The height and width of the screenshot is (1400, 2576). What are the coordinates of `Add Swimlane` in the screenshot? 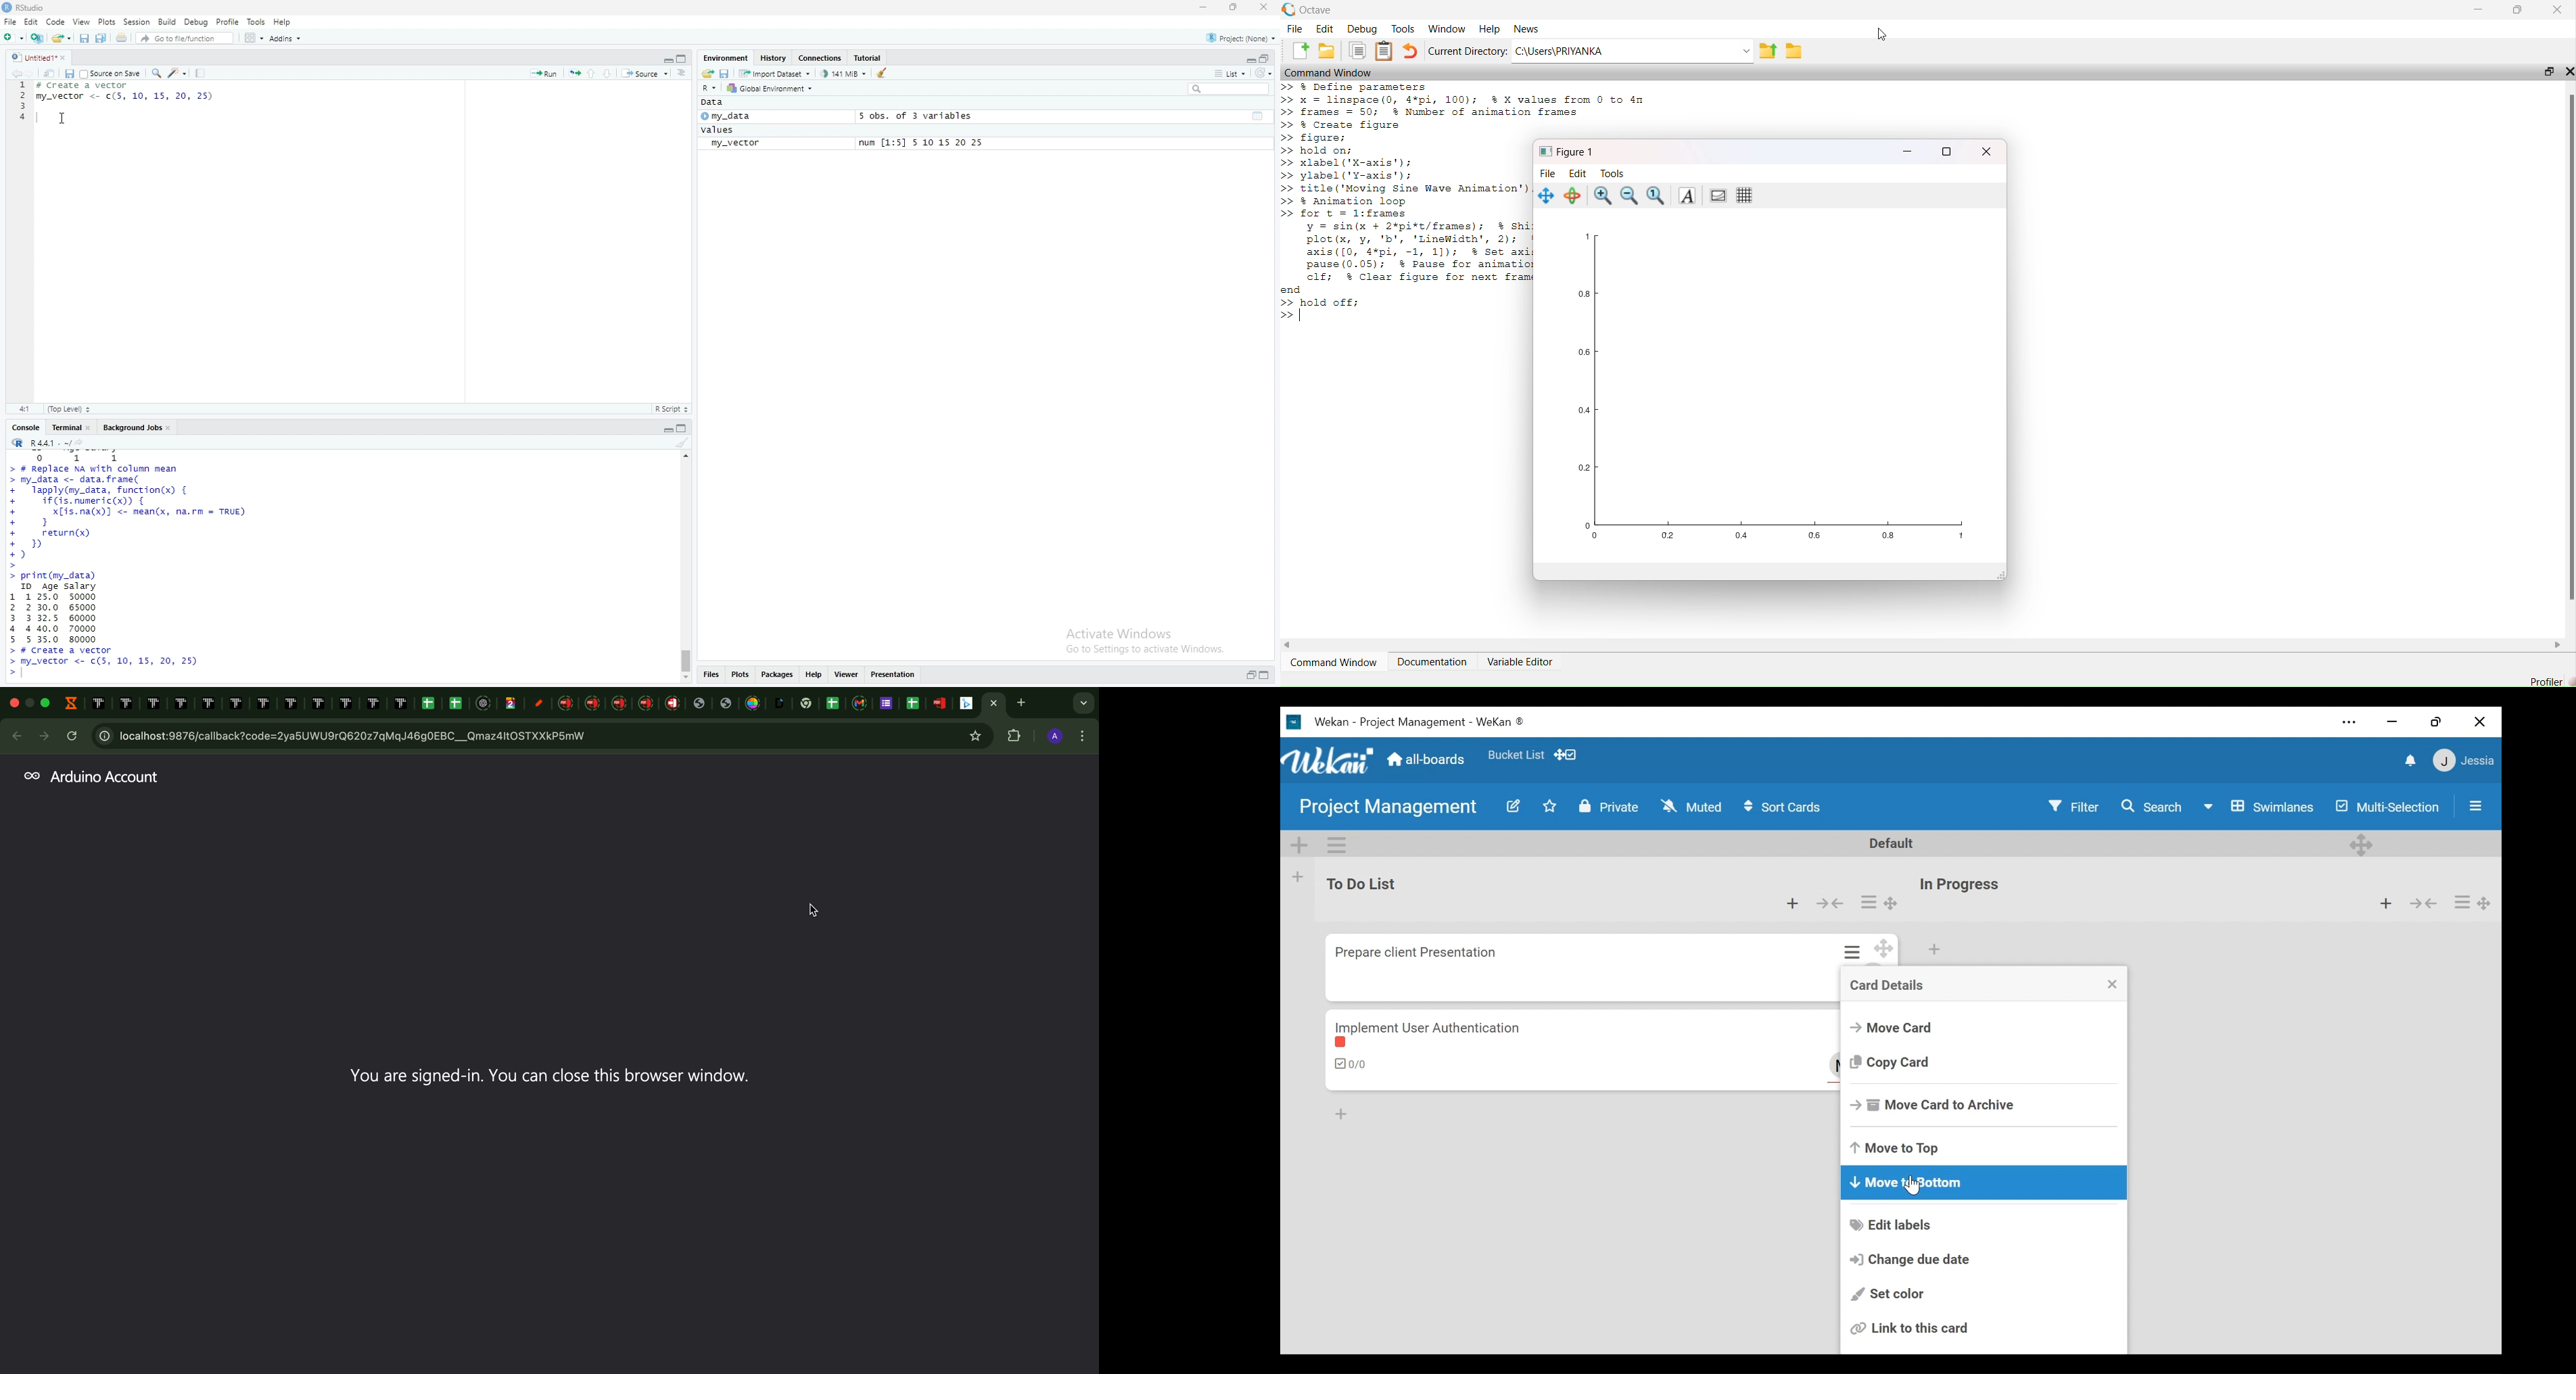 It's located at (1301, 846).